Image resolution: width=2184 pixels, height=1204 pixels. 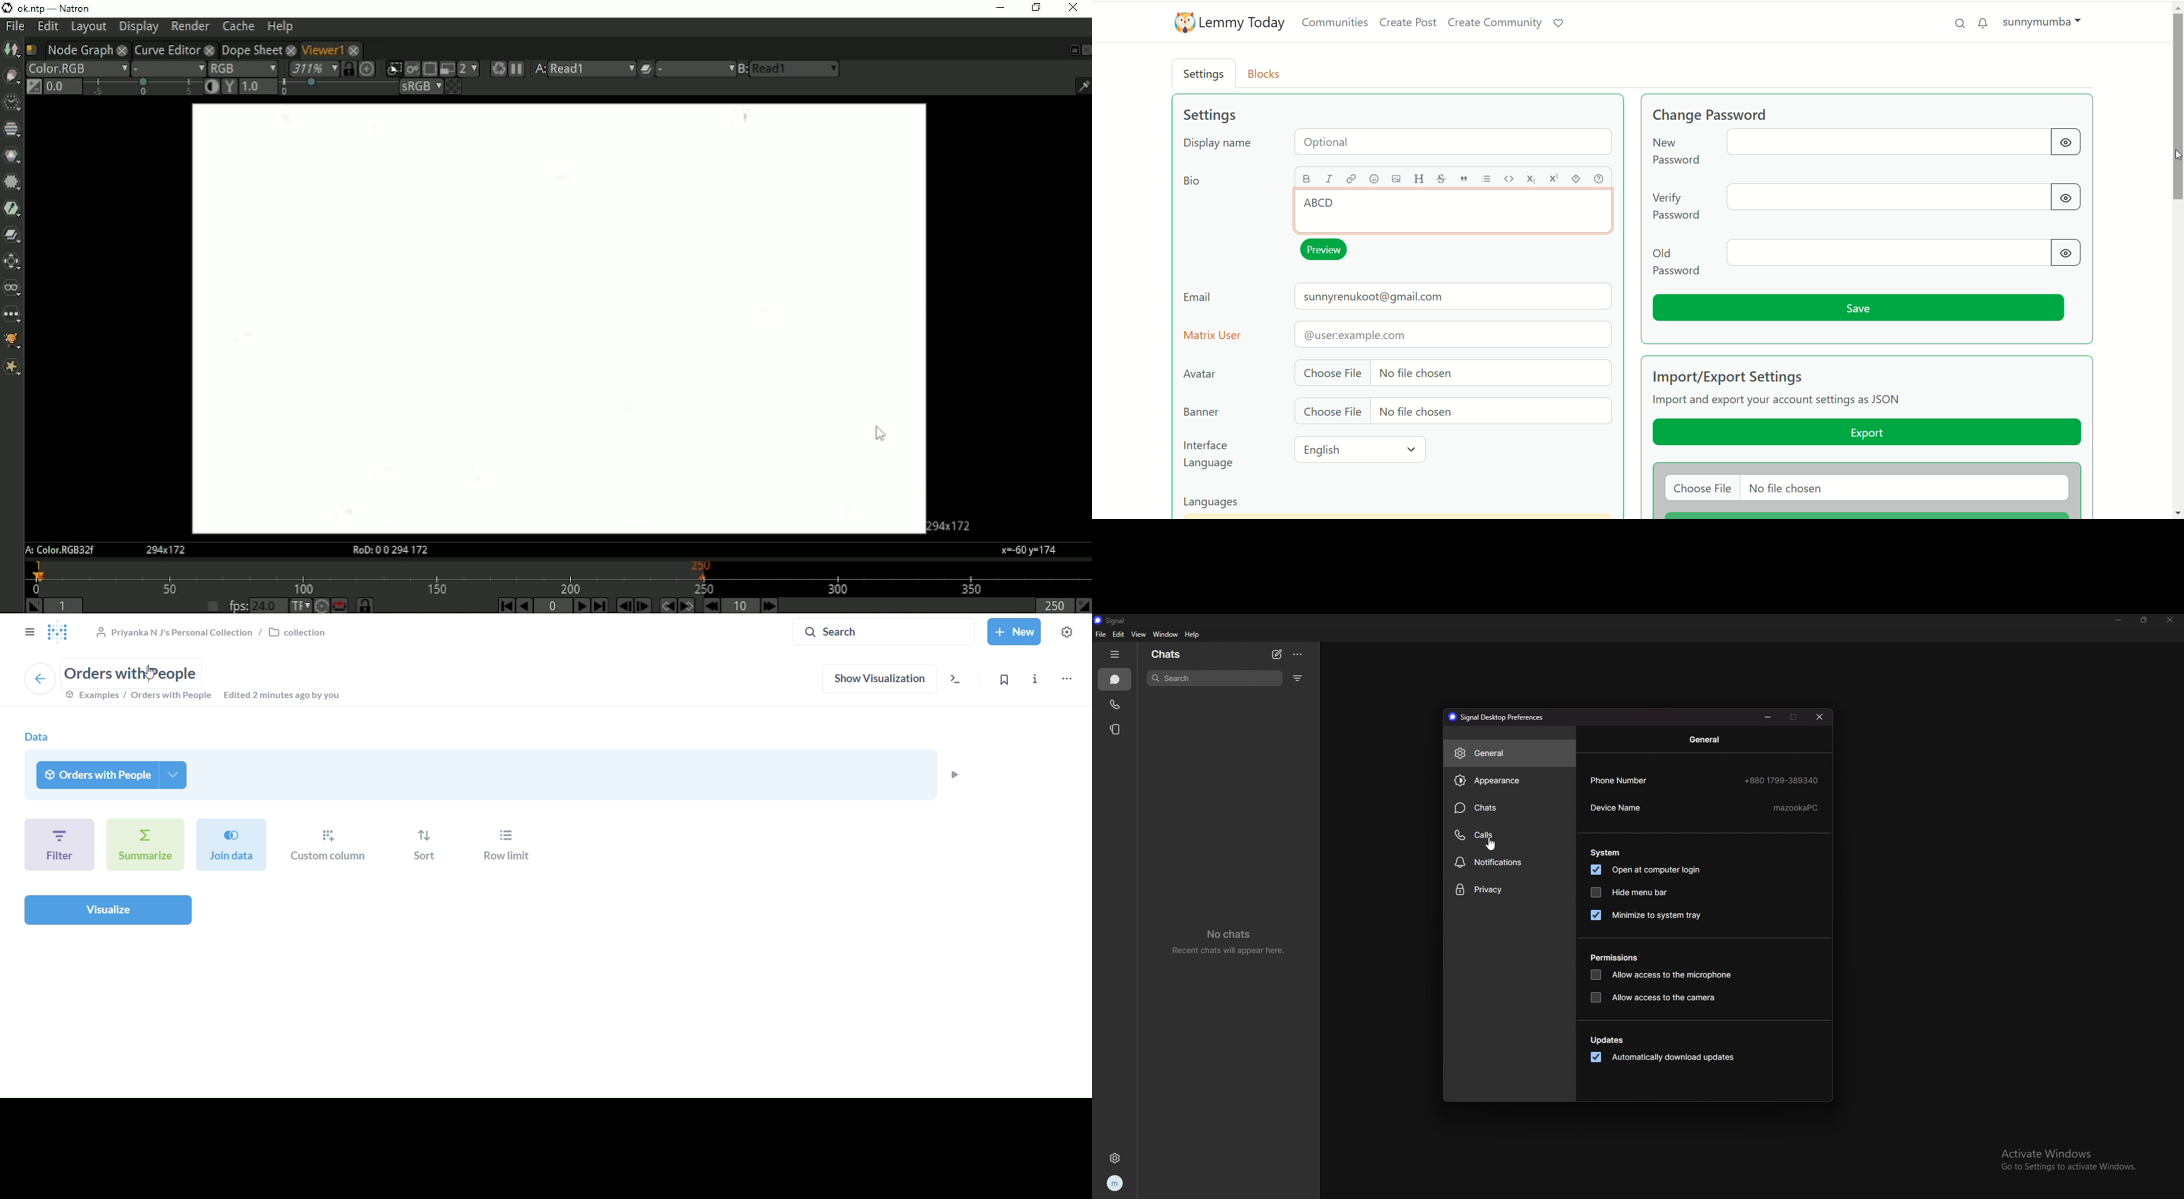 I want to click on minimize, so click(x=1769, y=716).